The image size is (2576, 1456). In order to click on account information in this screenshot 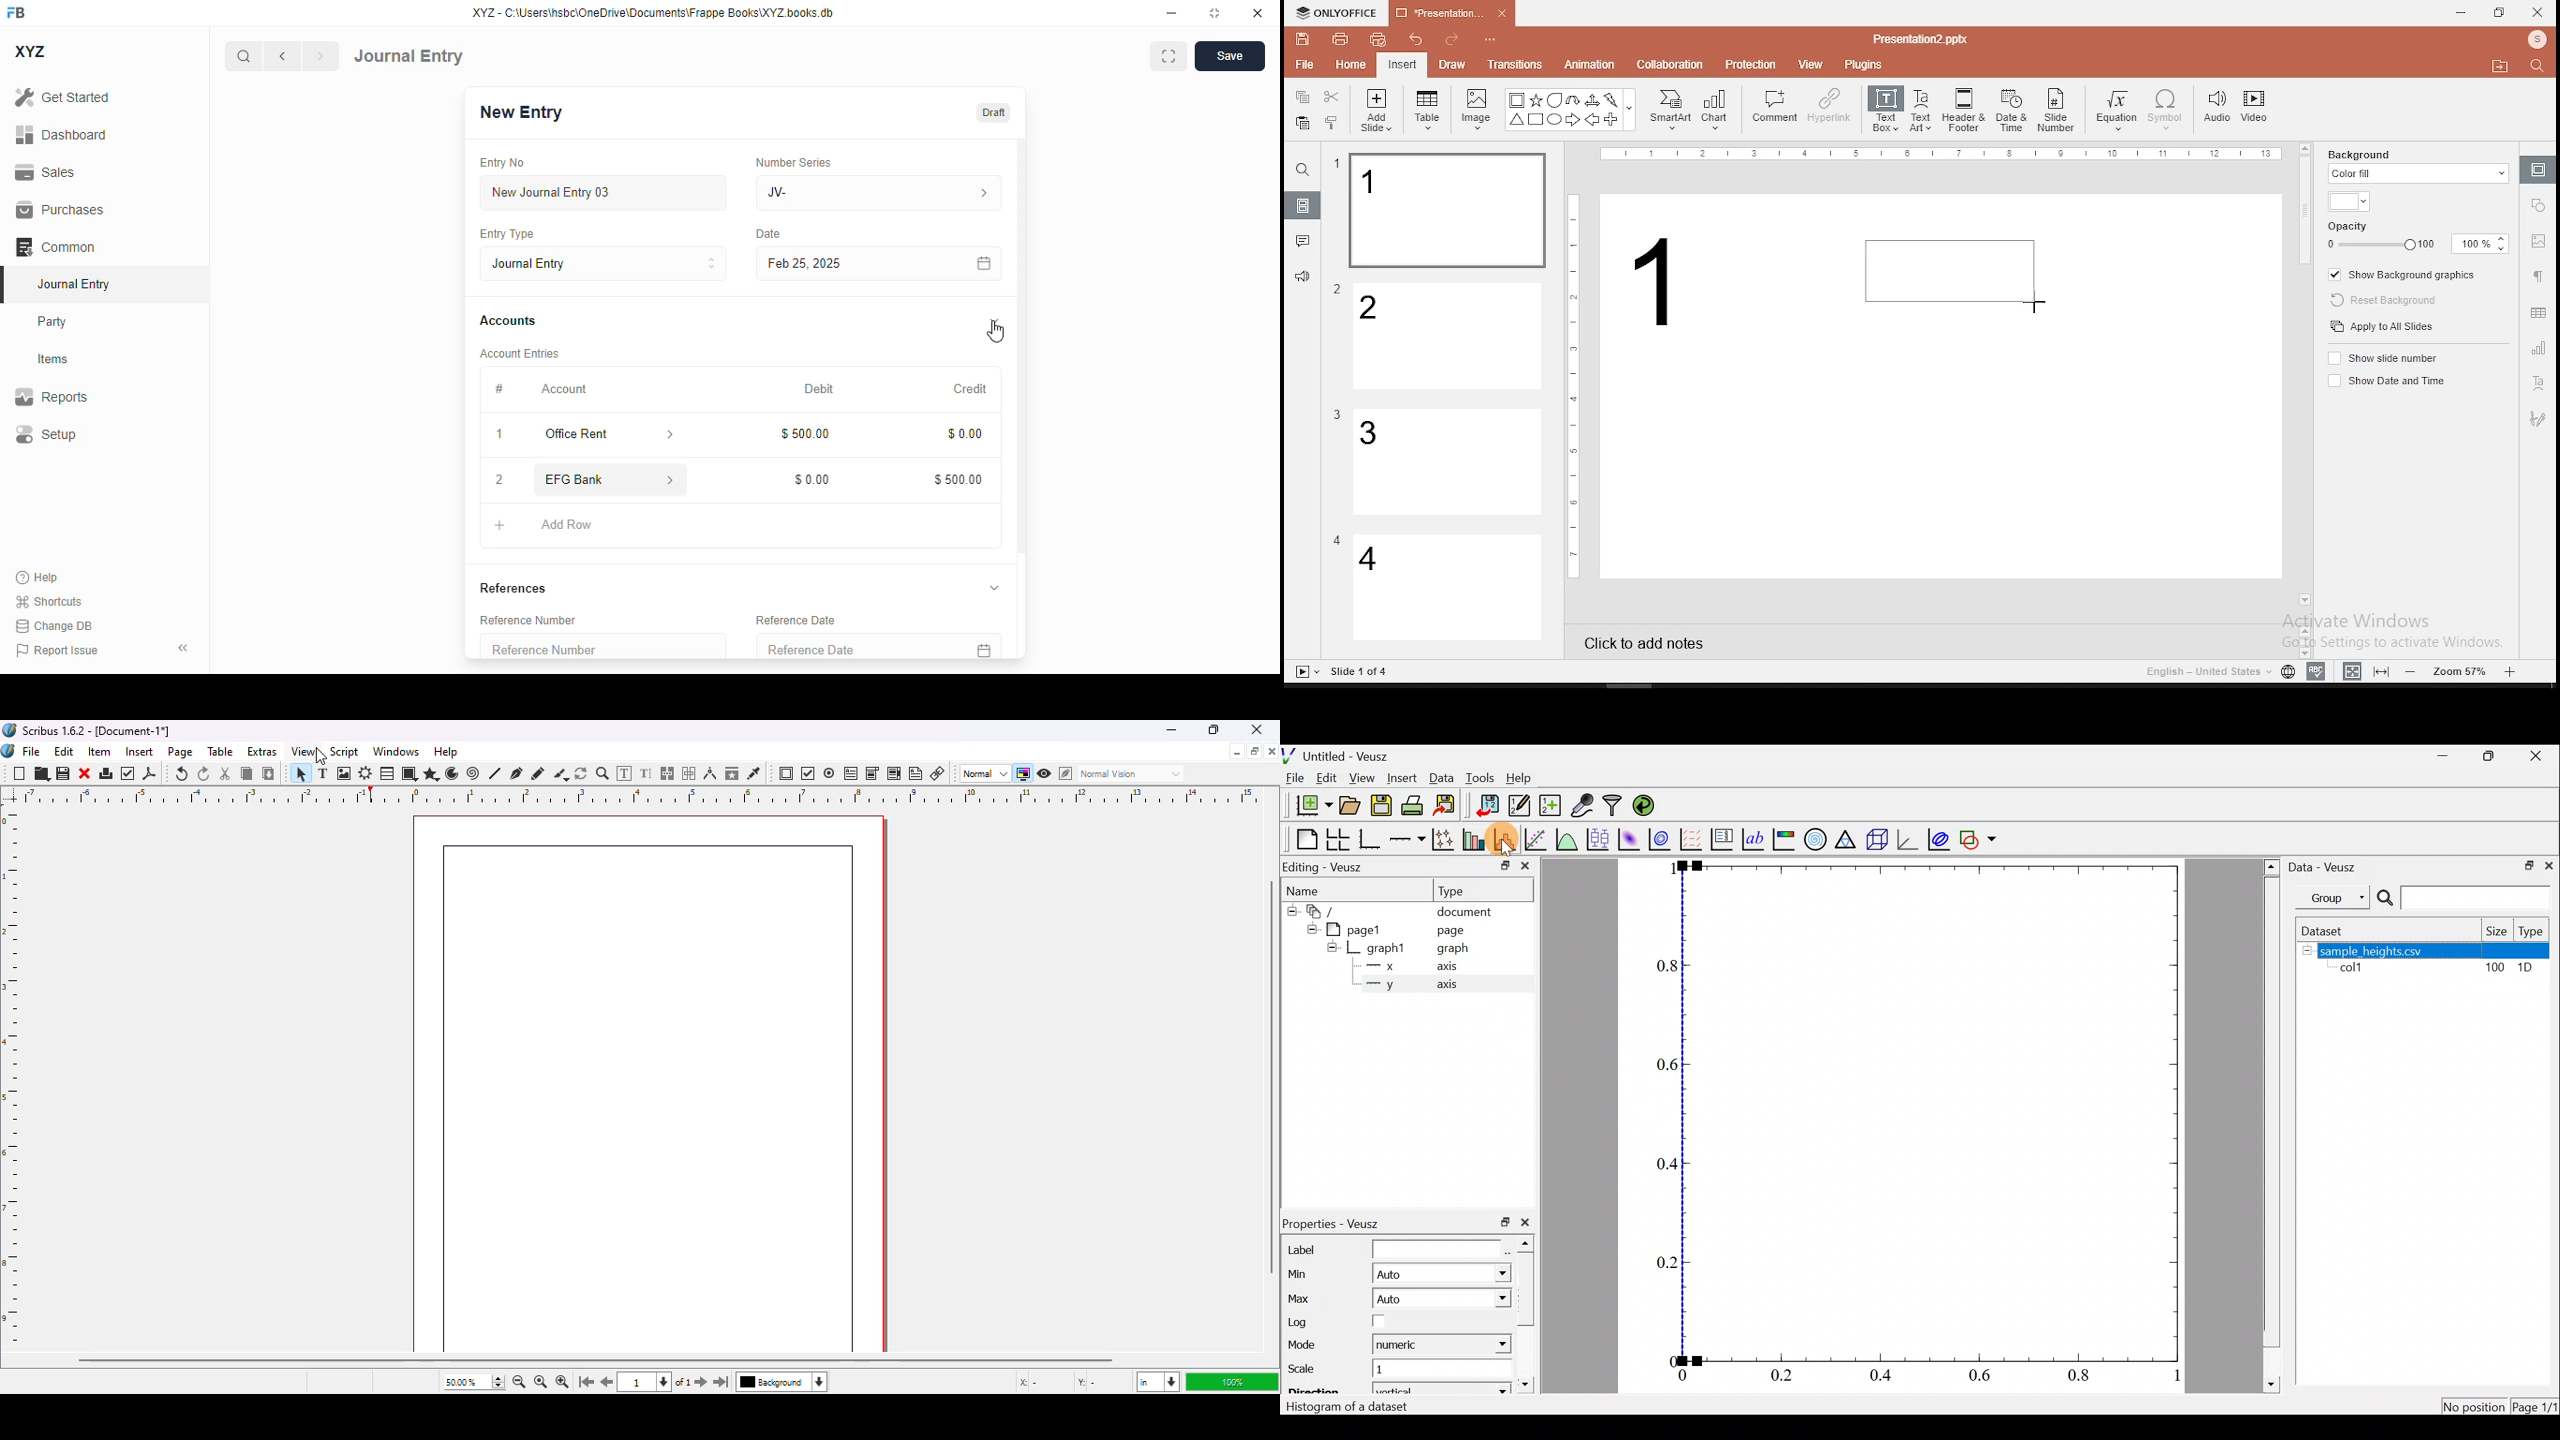, I will do `click(671, 436)`.